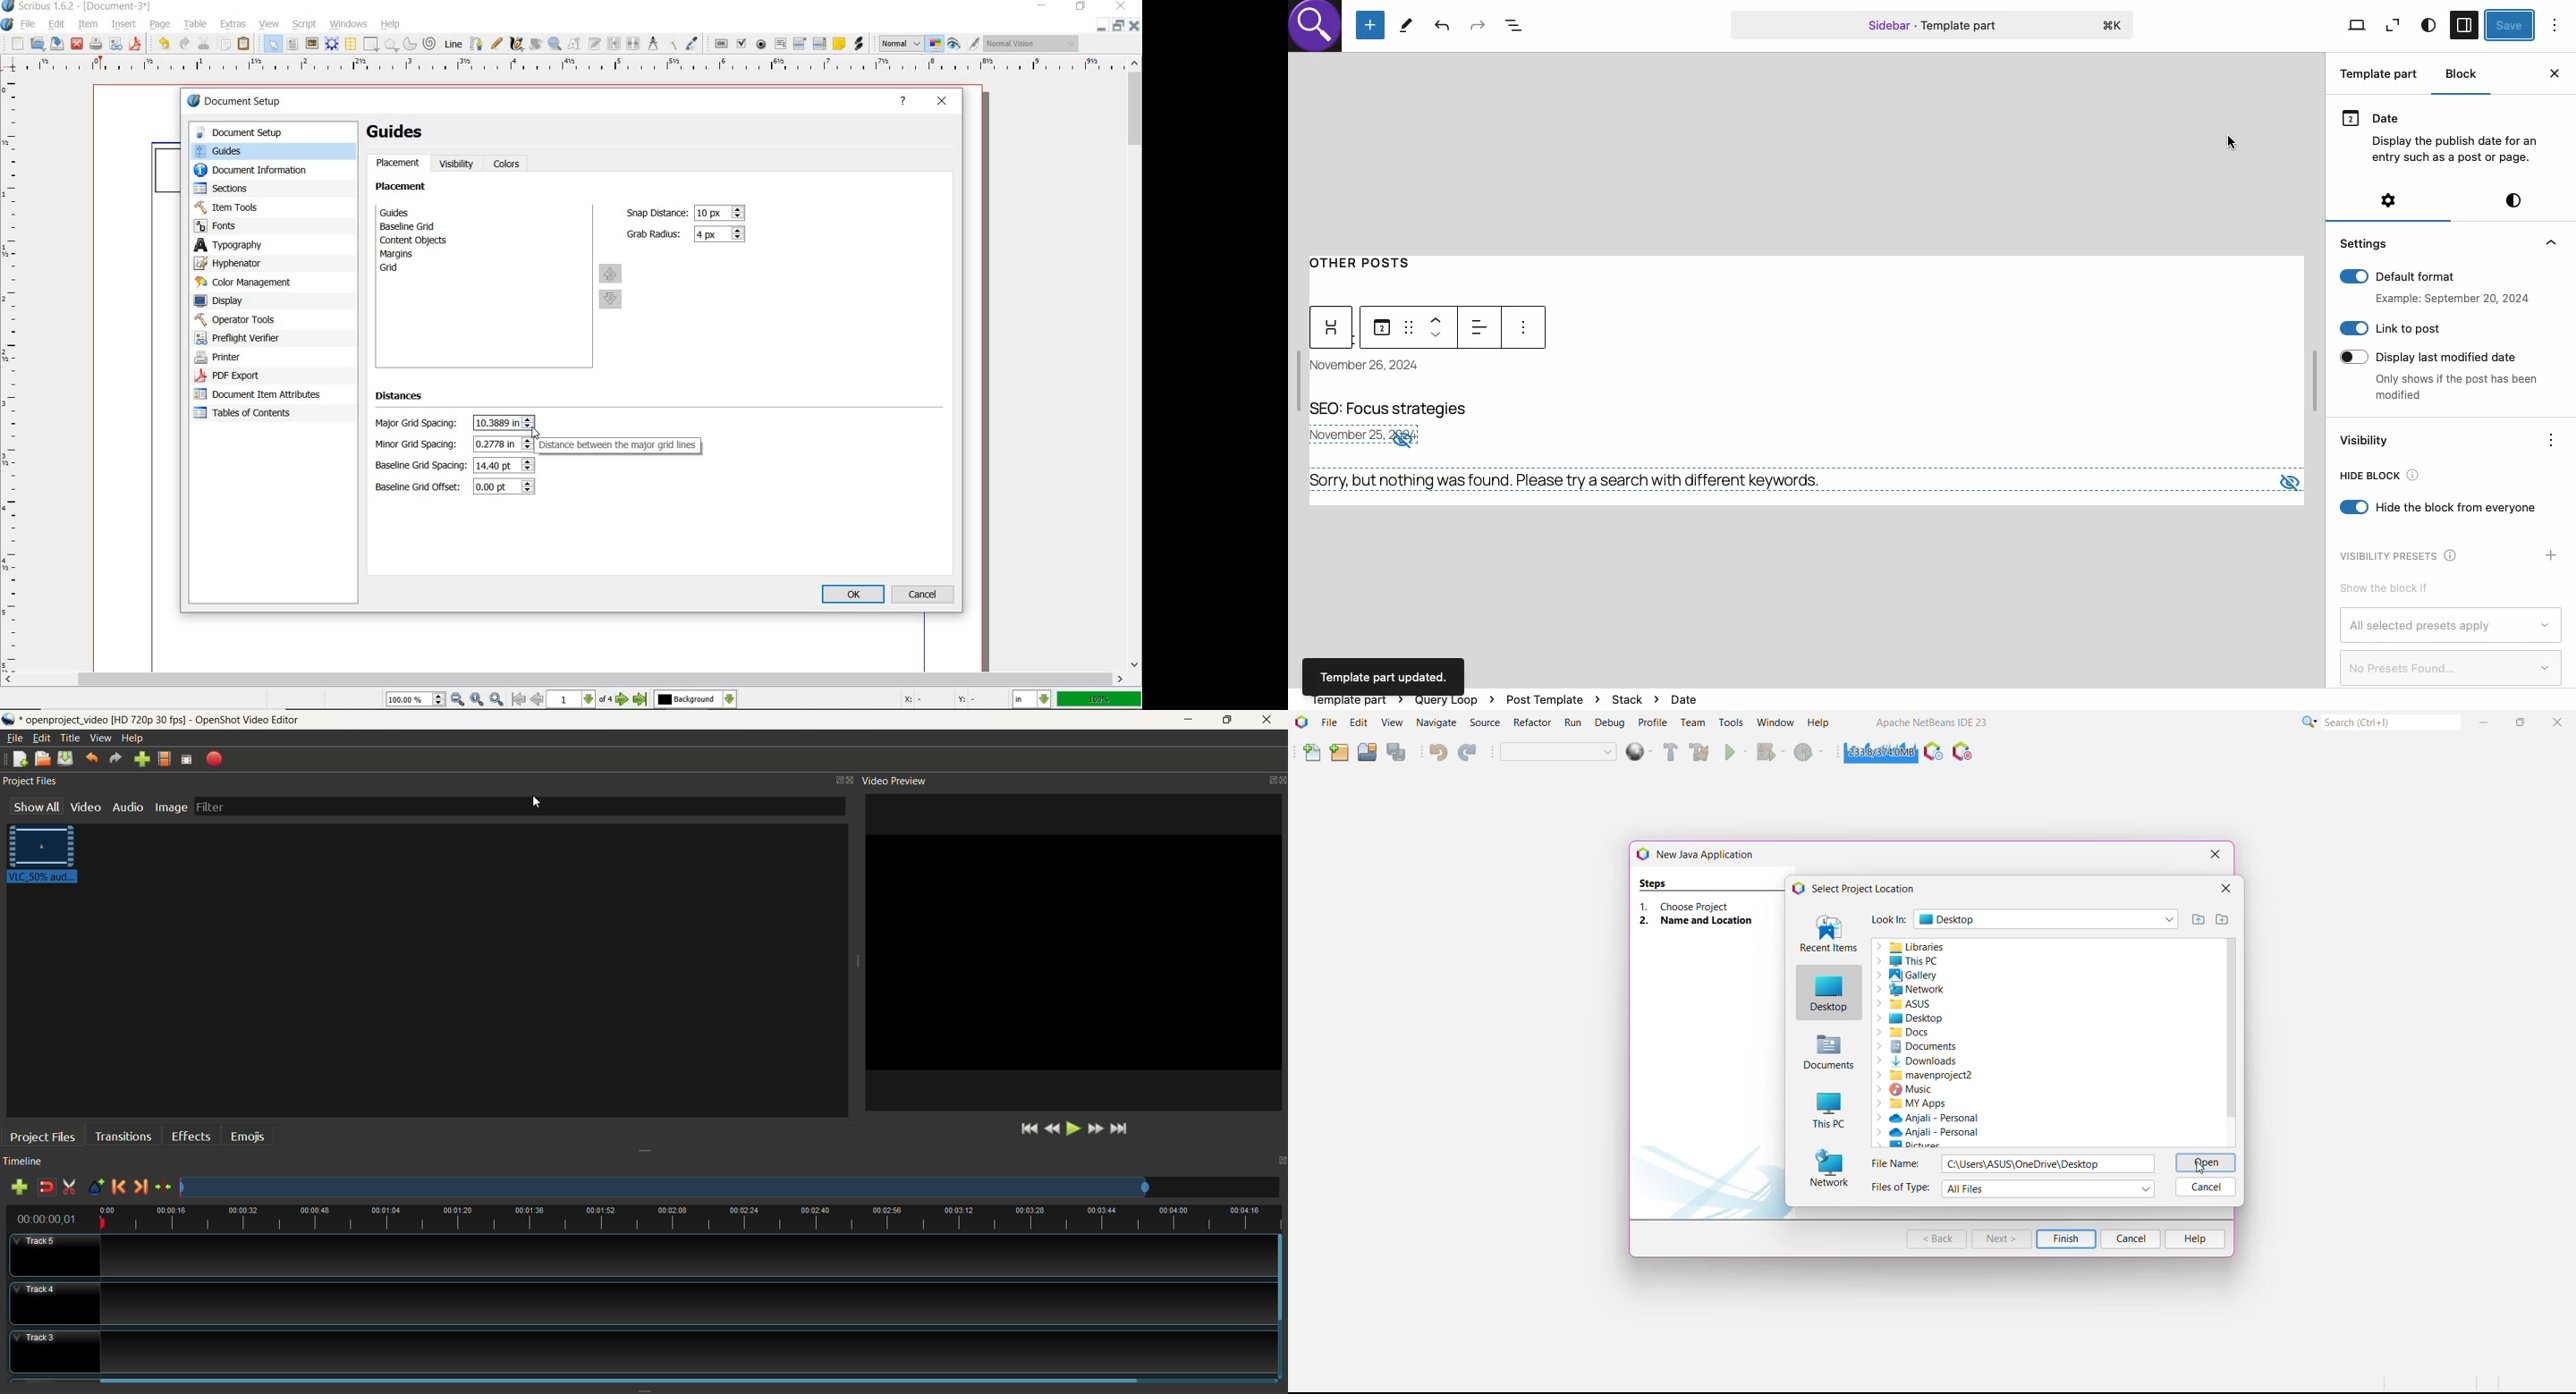  Describe the element at coordinates (399, 165) in the screenshot. I see `placement` at that location.